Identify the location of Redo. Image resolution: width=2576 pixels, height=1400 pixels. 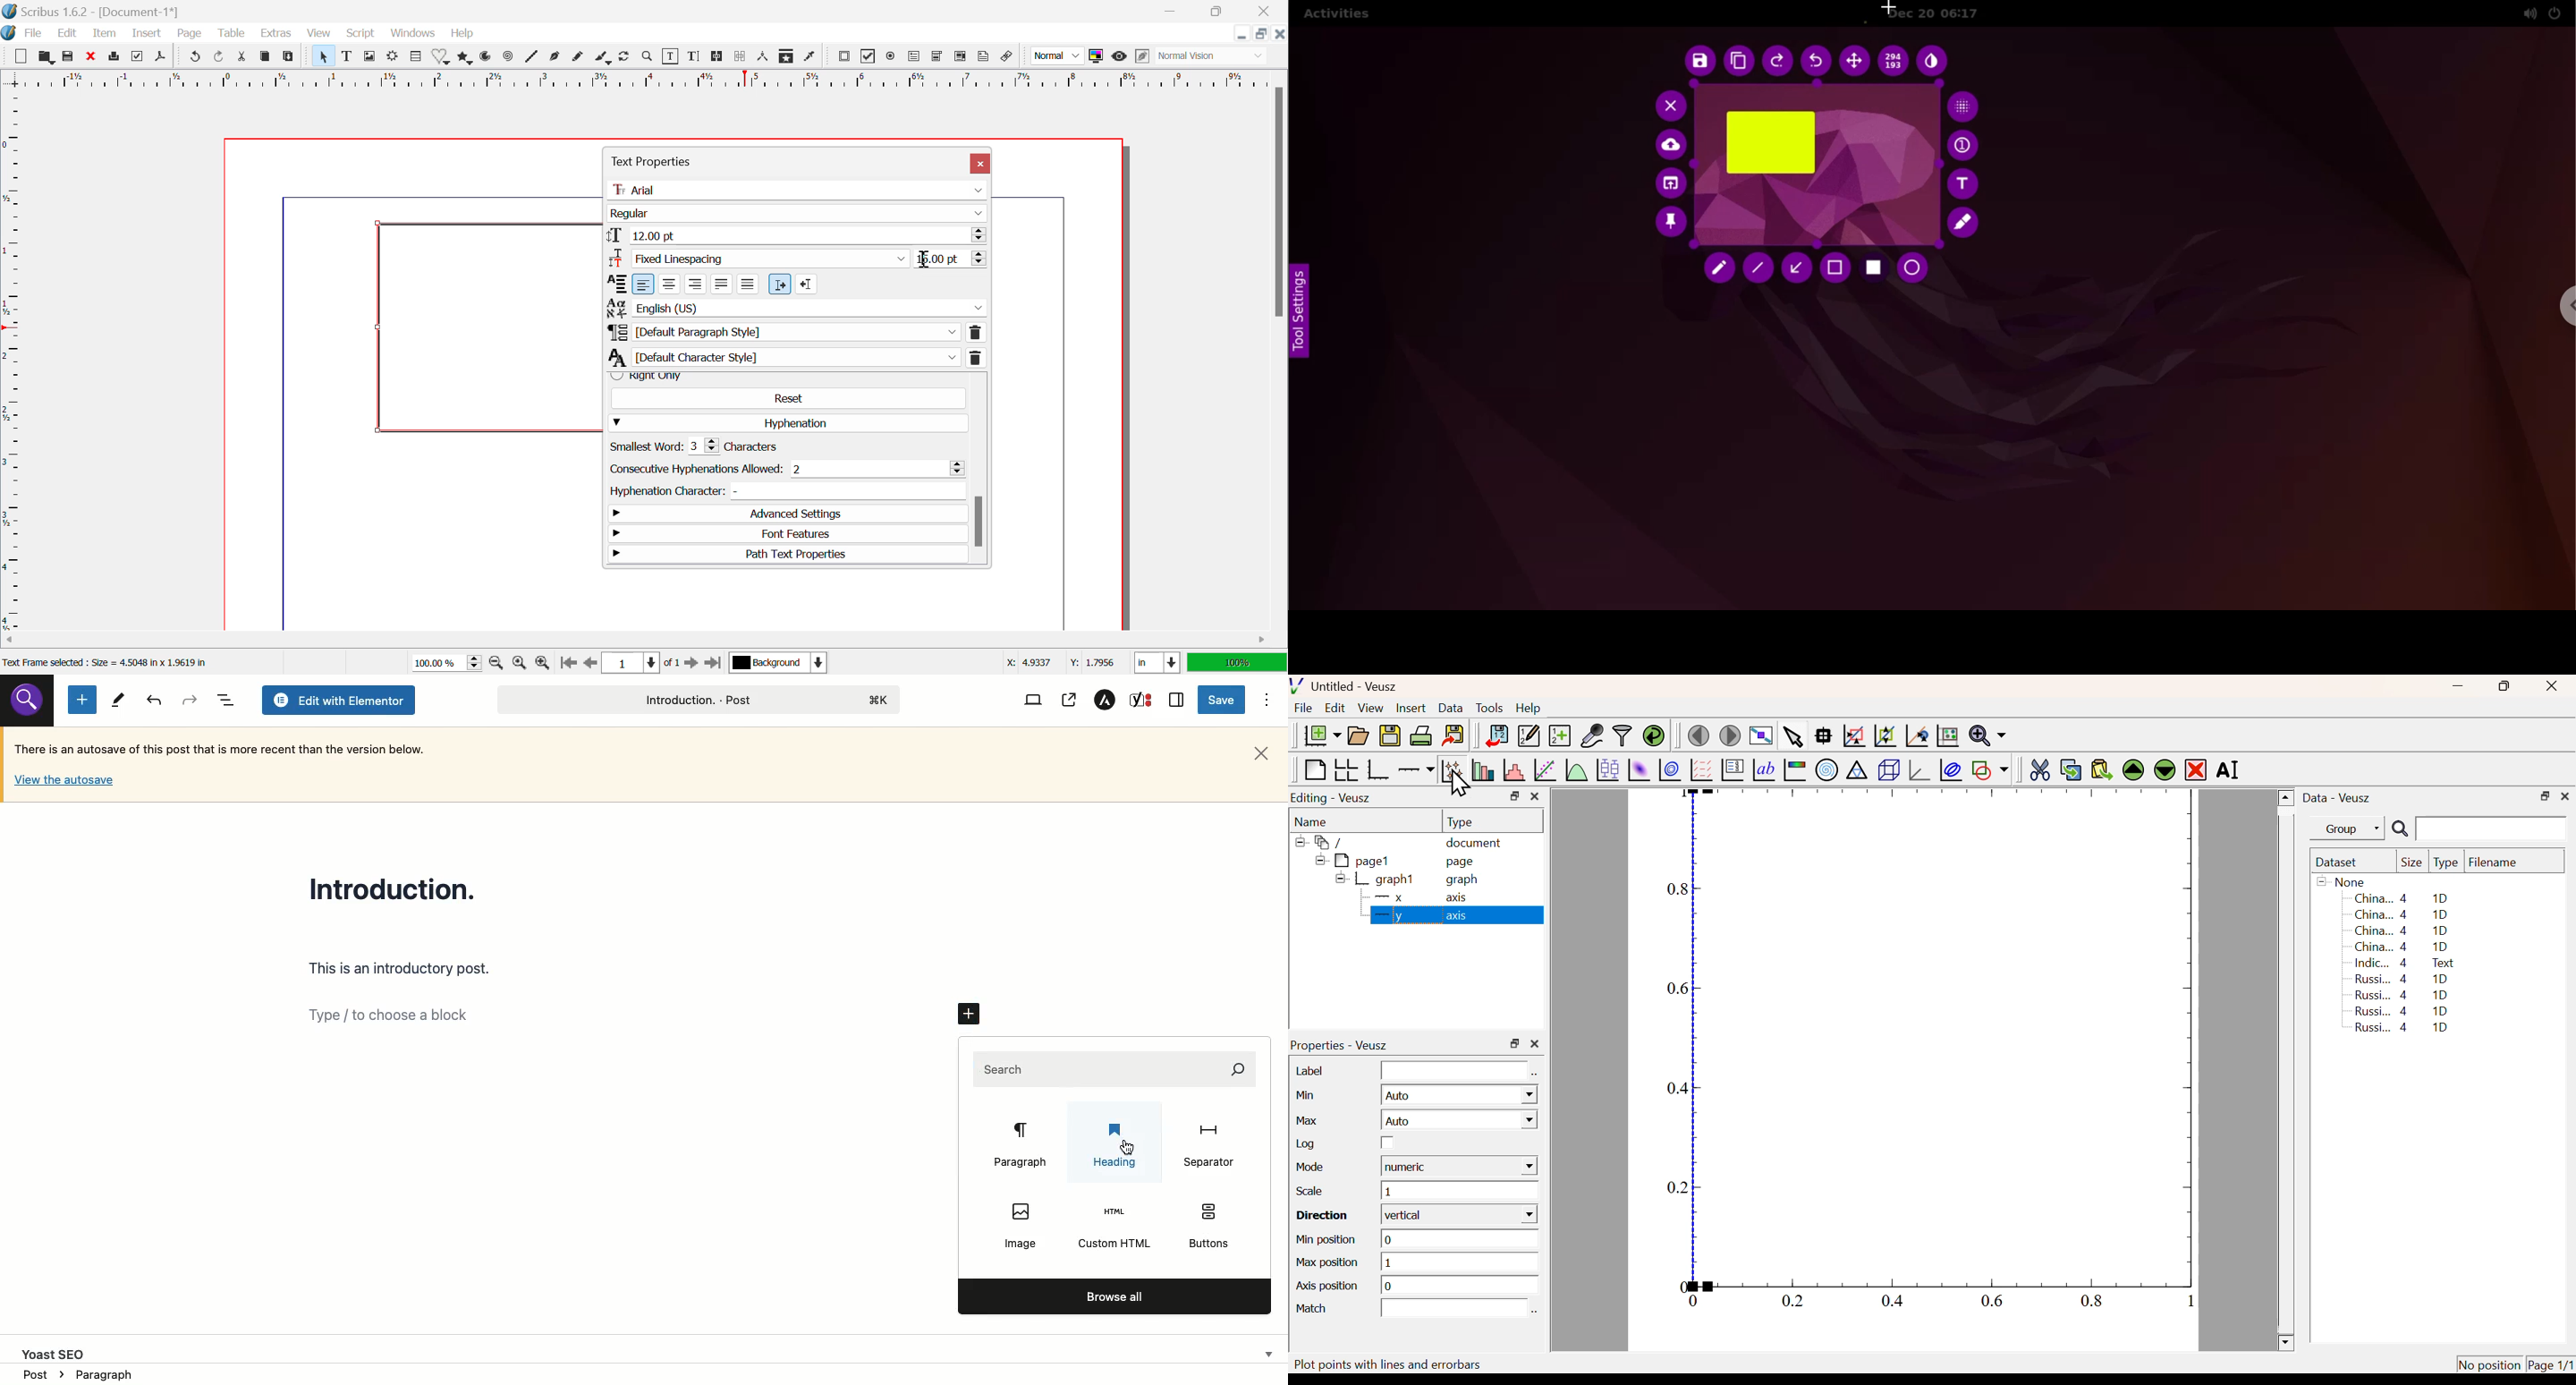
(219, 58).